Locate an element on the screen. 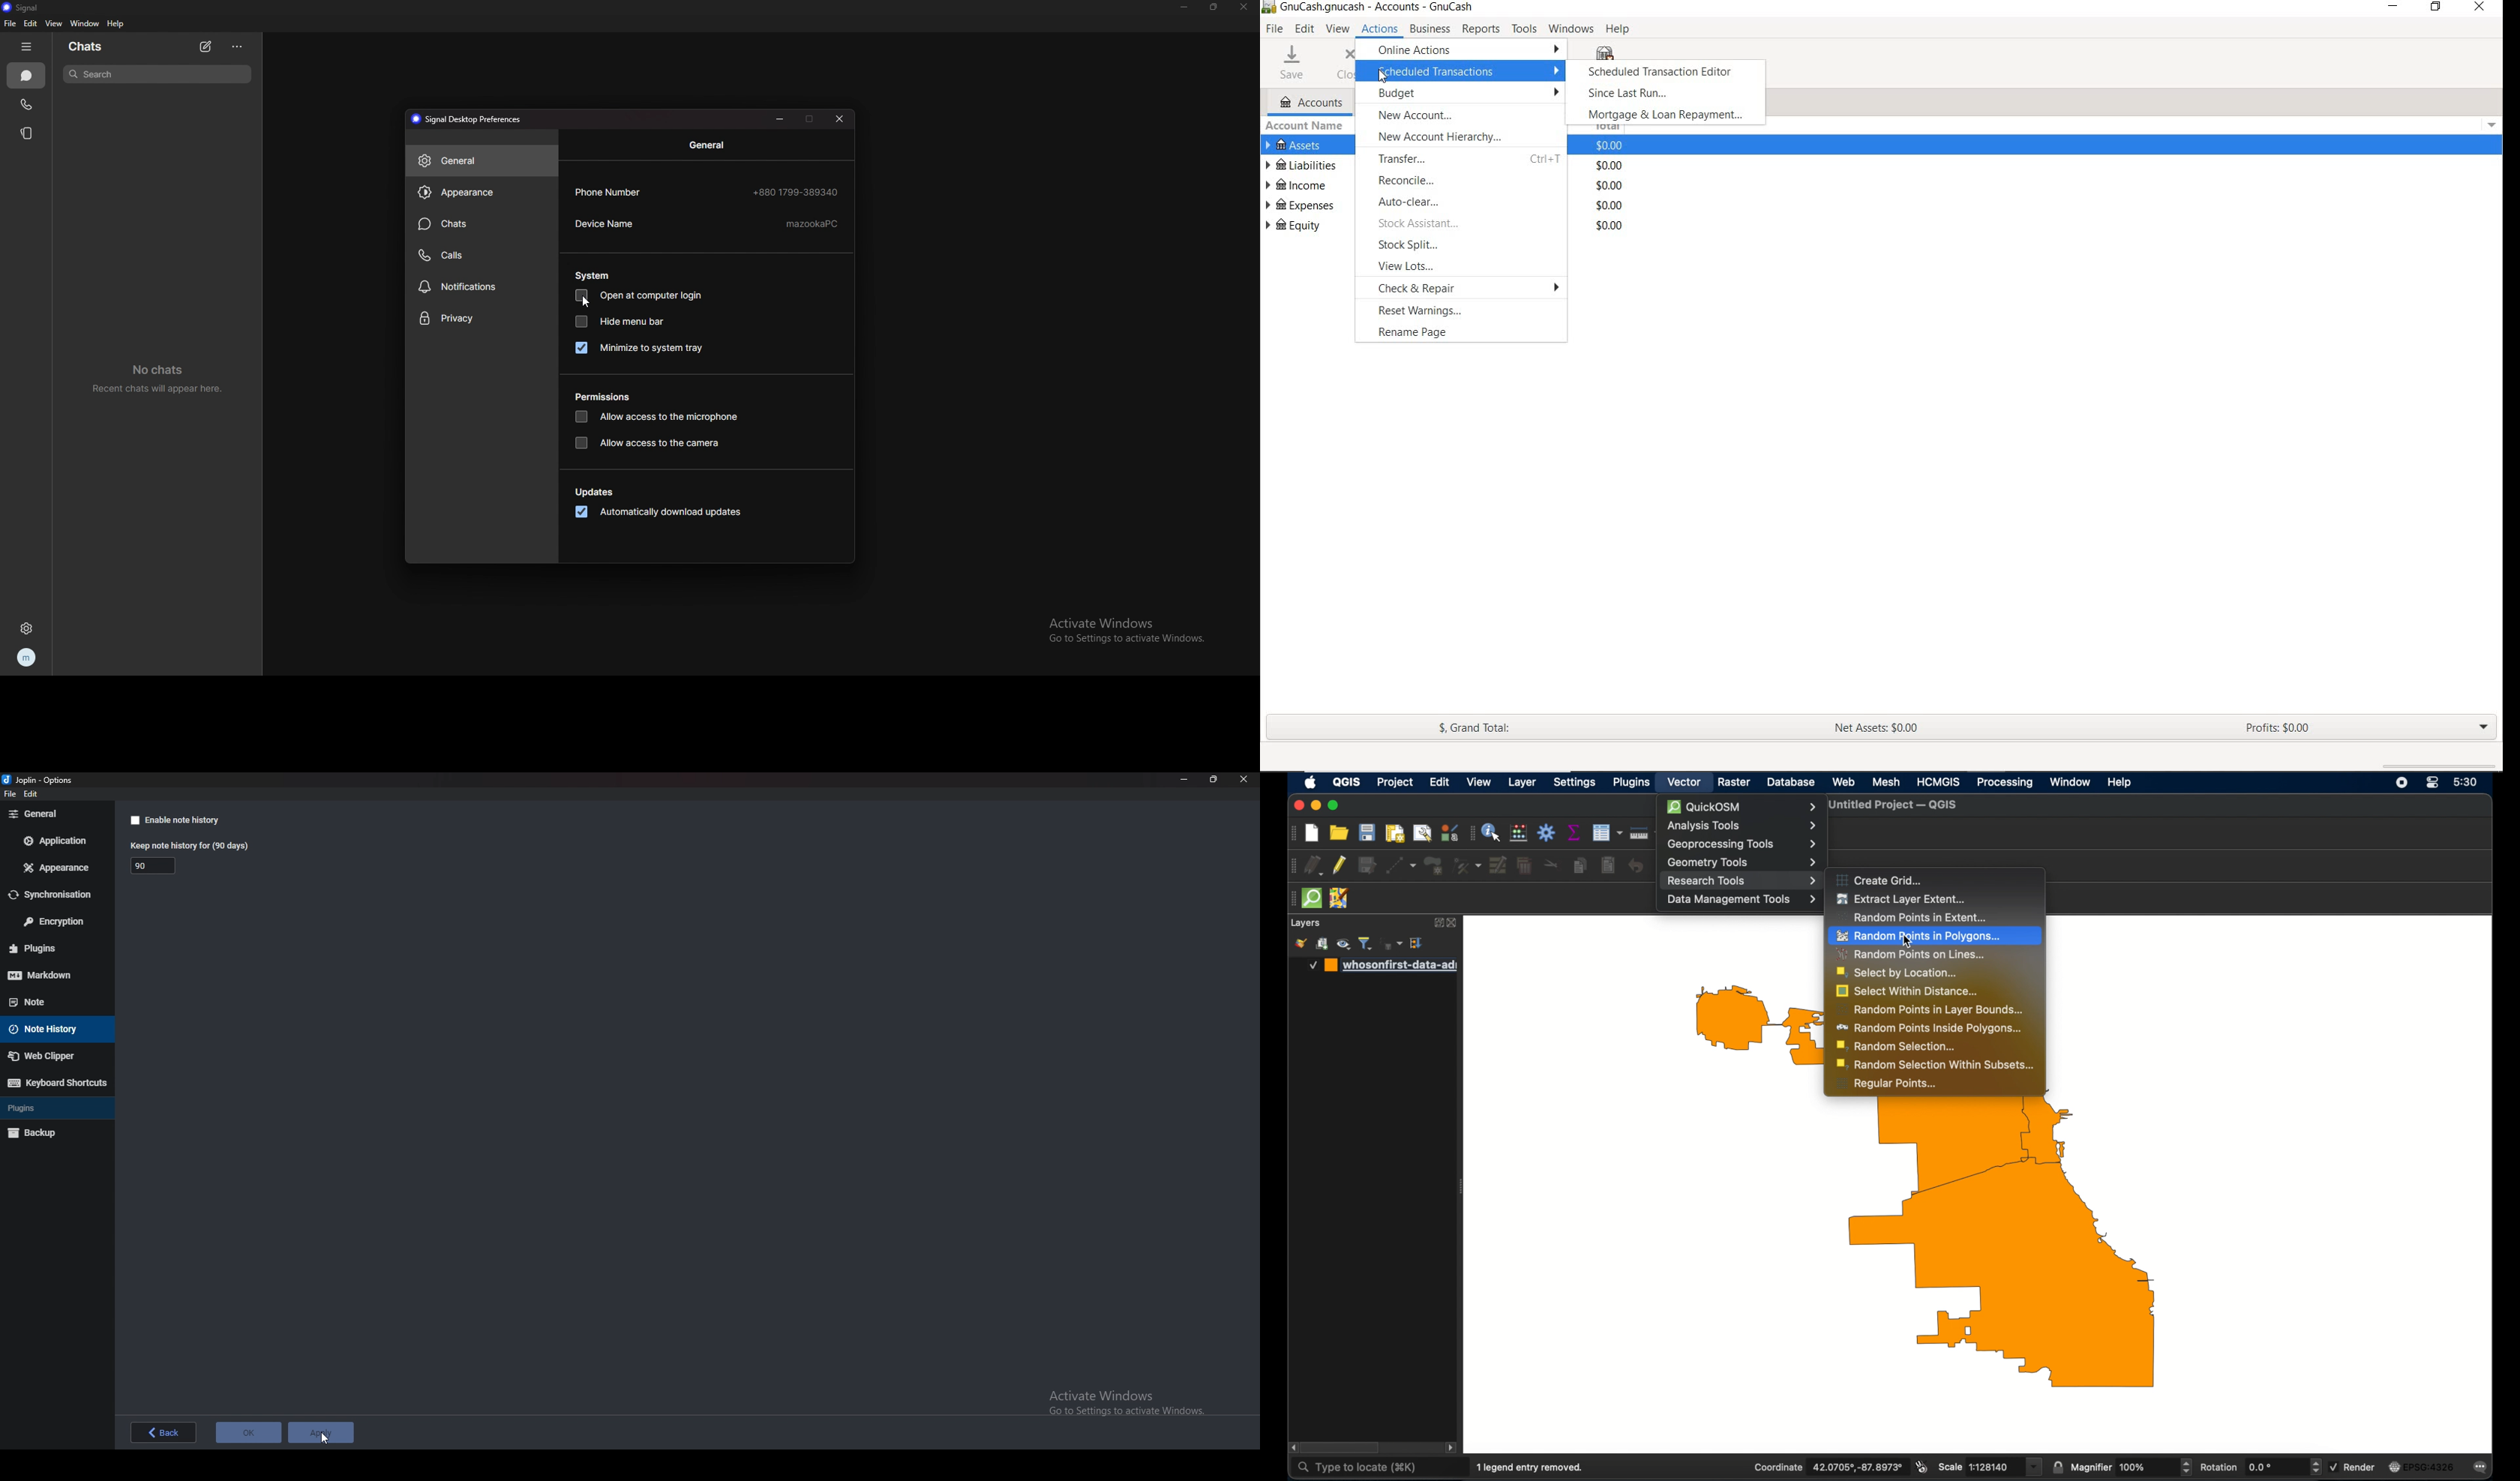 This screenshot has width=2520, height=1484. options is located at coordinates (42, 780).